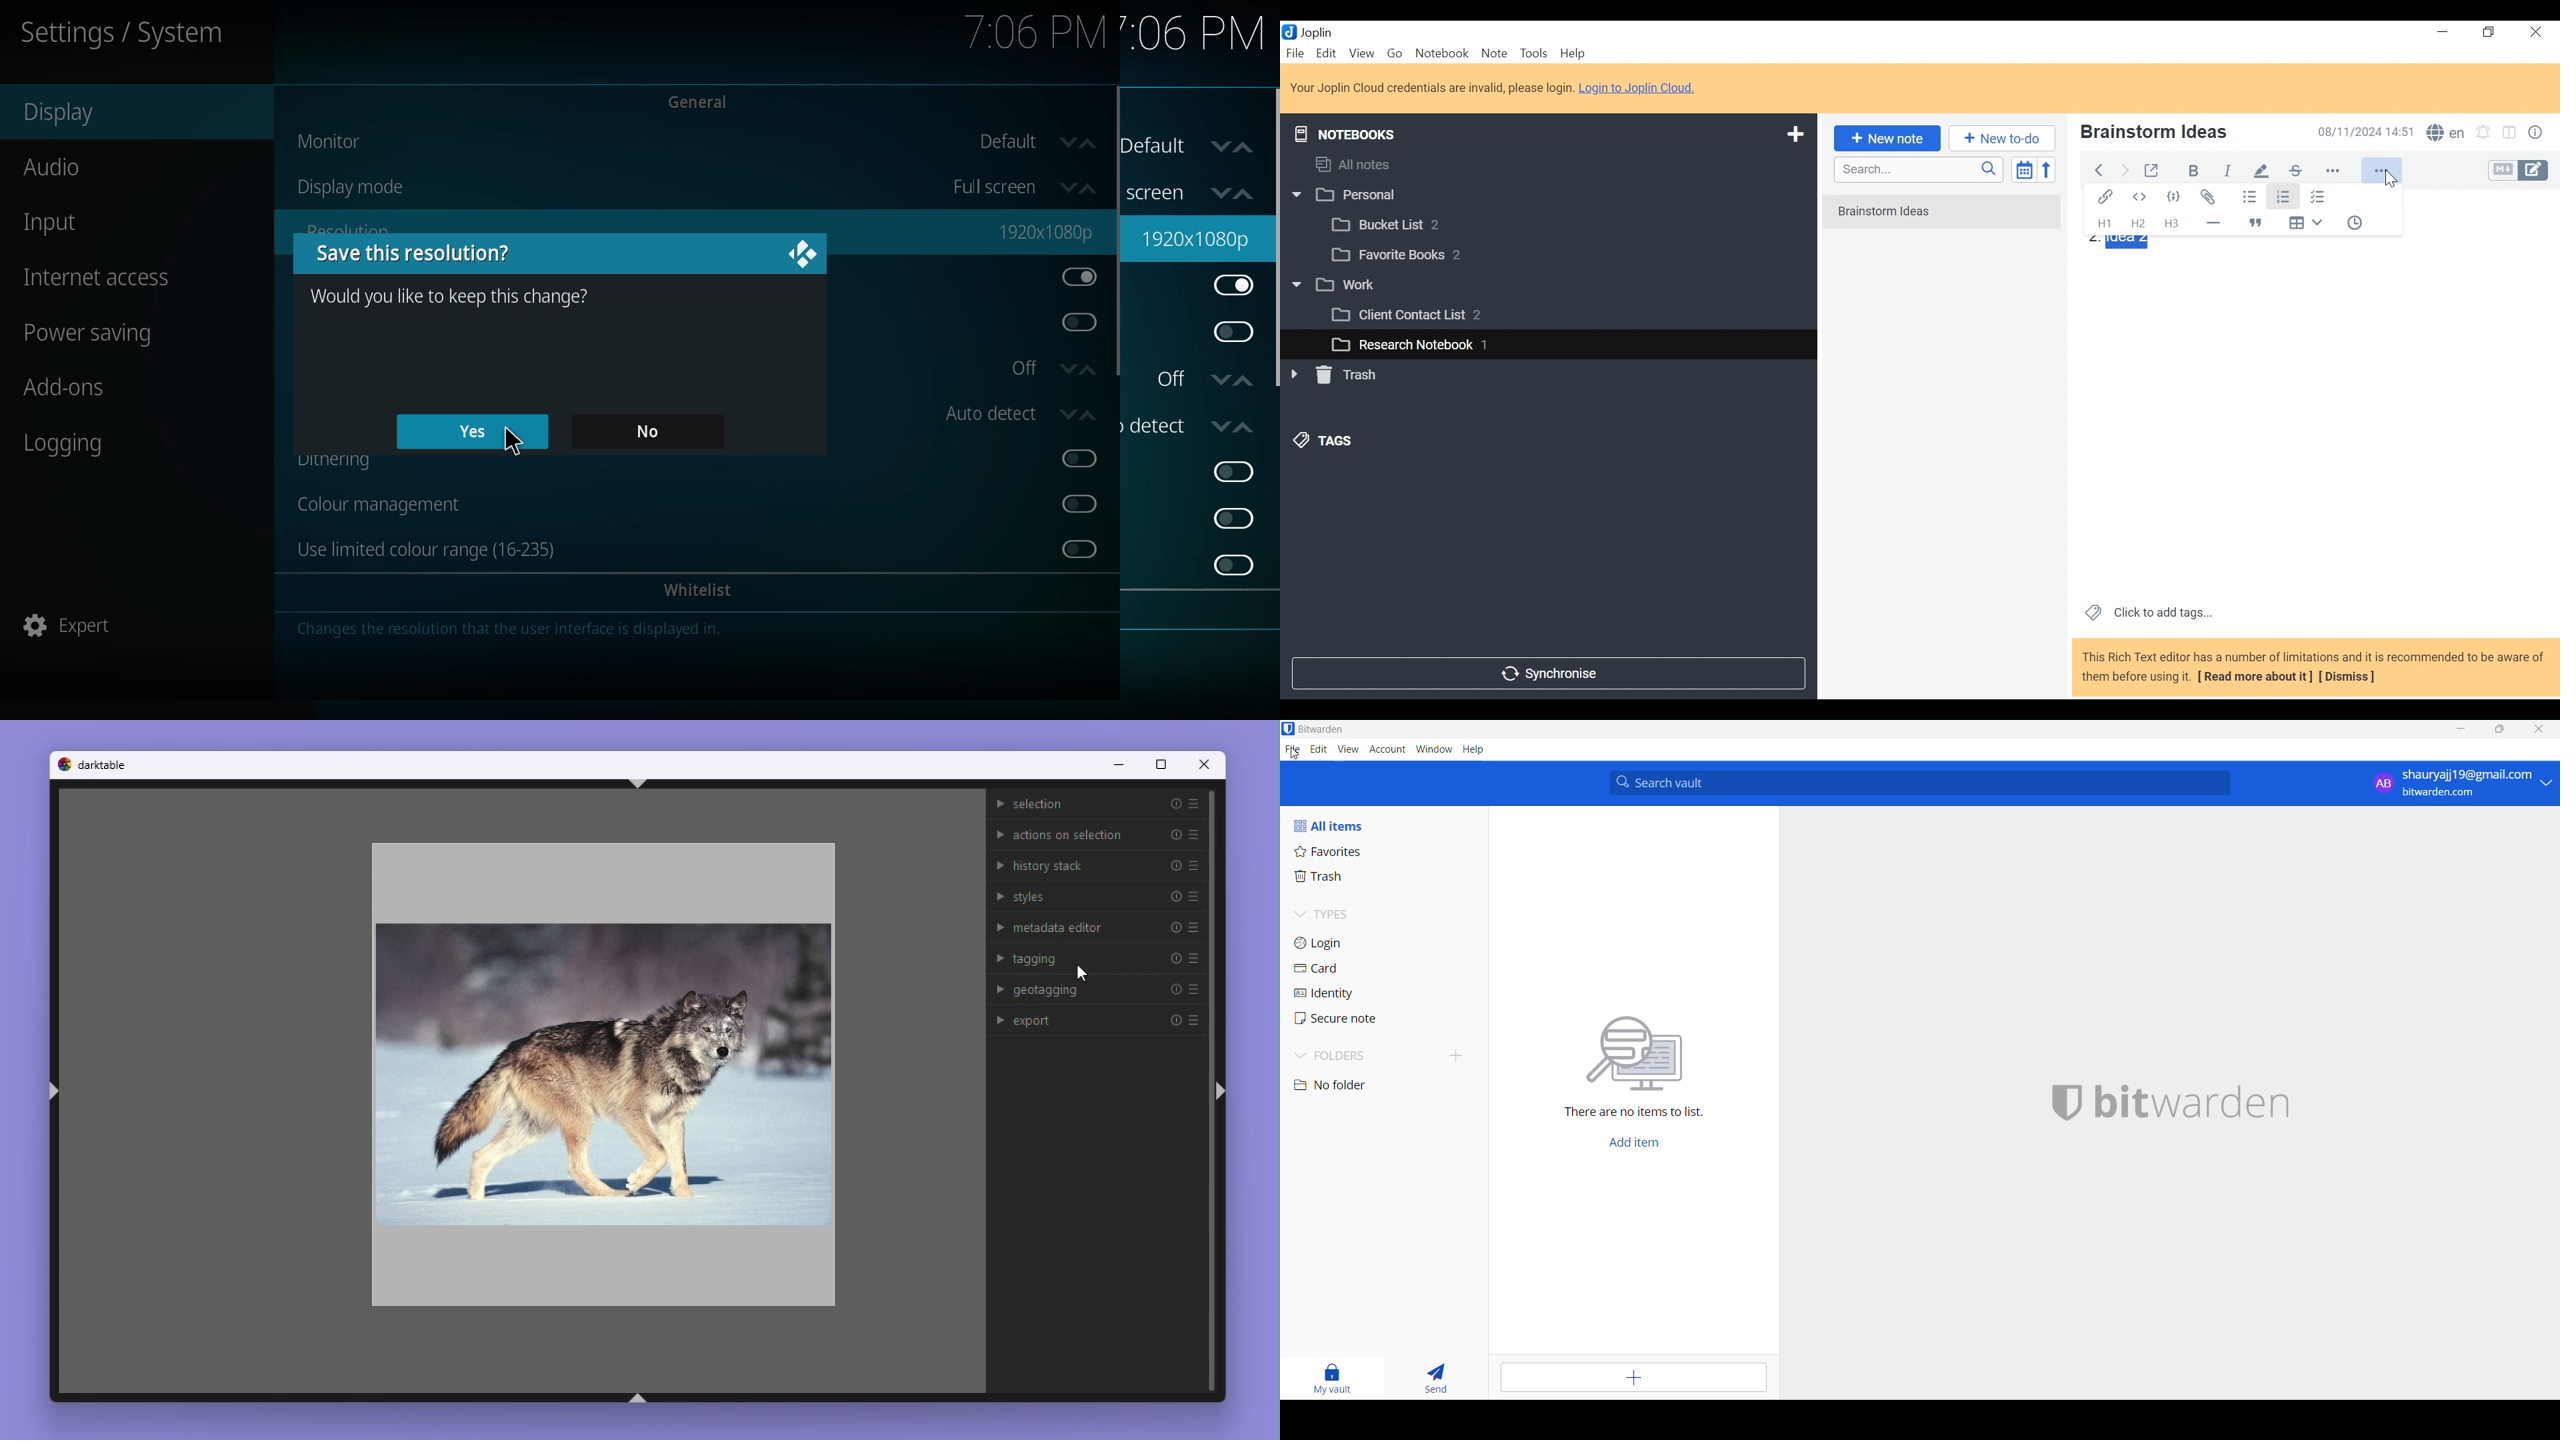 The height and width of the screenshot is (1456, 2576). What do you see at coordinates (1053, 377) in the screenshot?
I see `off` at bounding box center [1053, 377].